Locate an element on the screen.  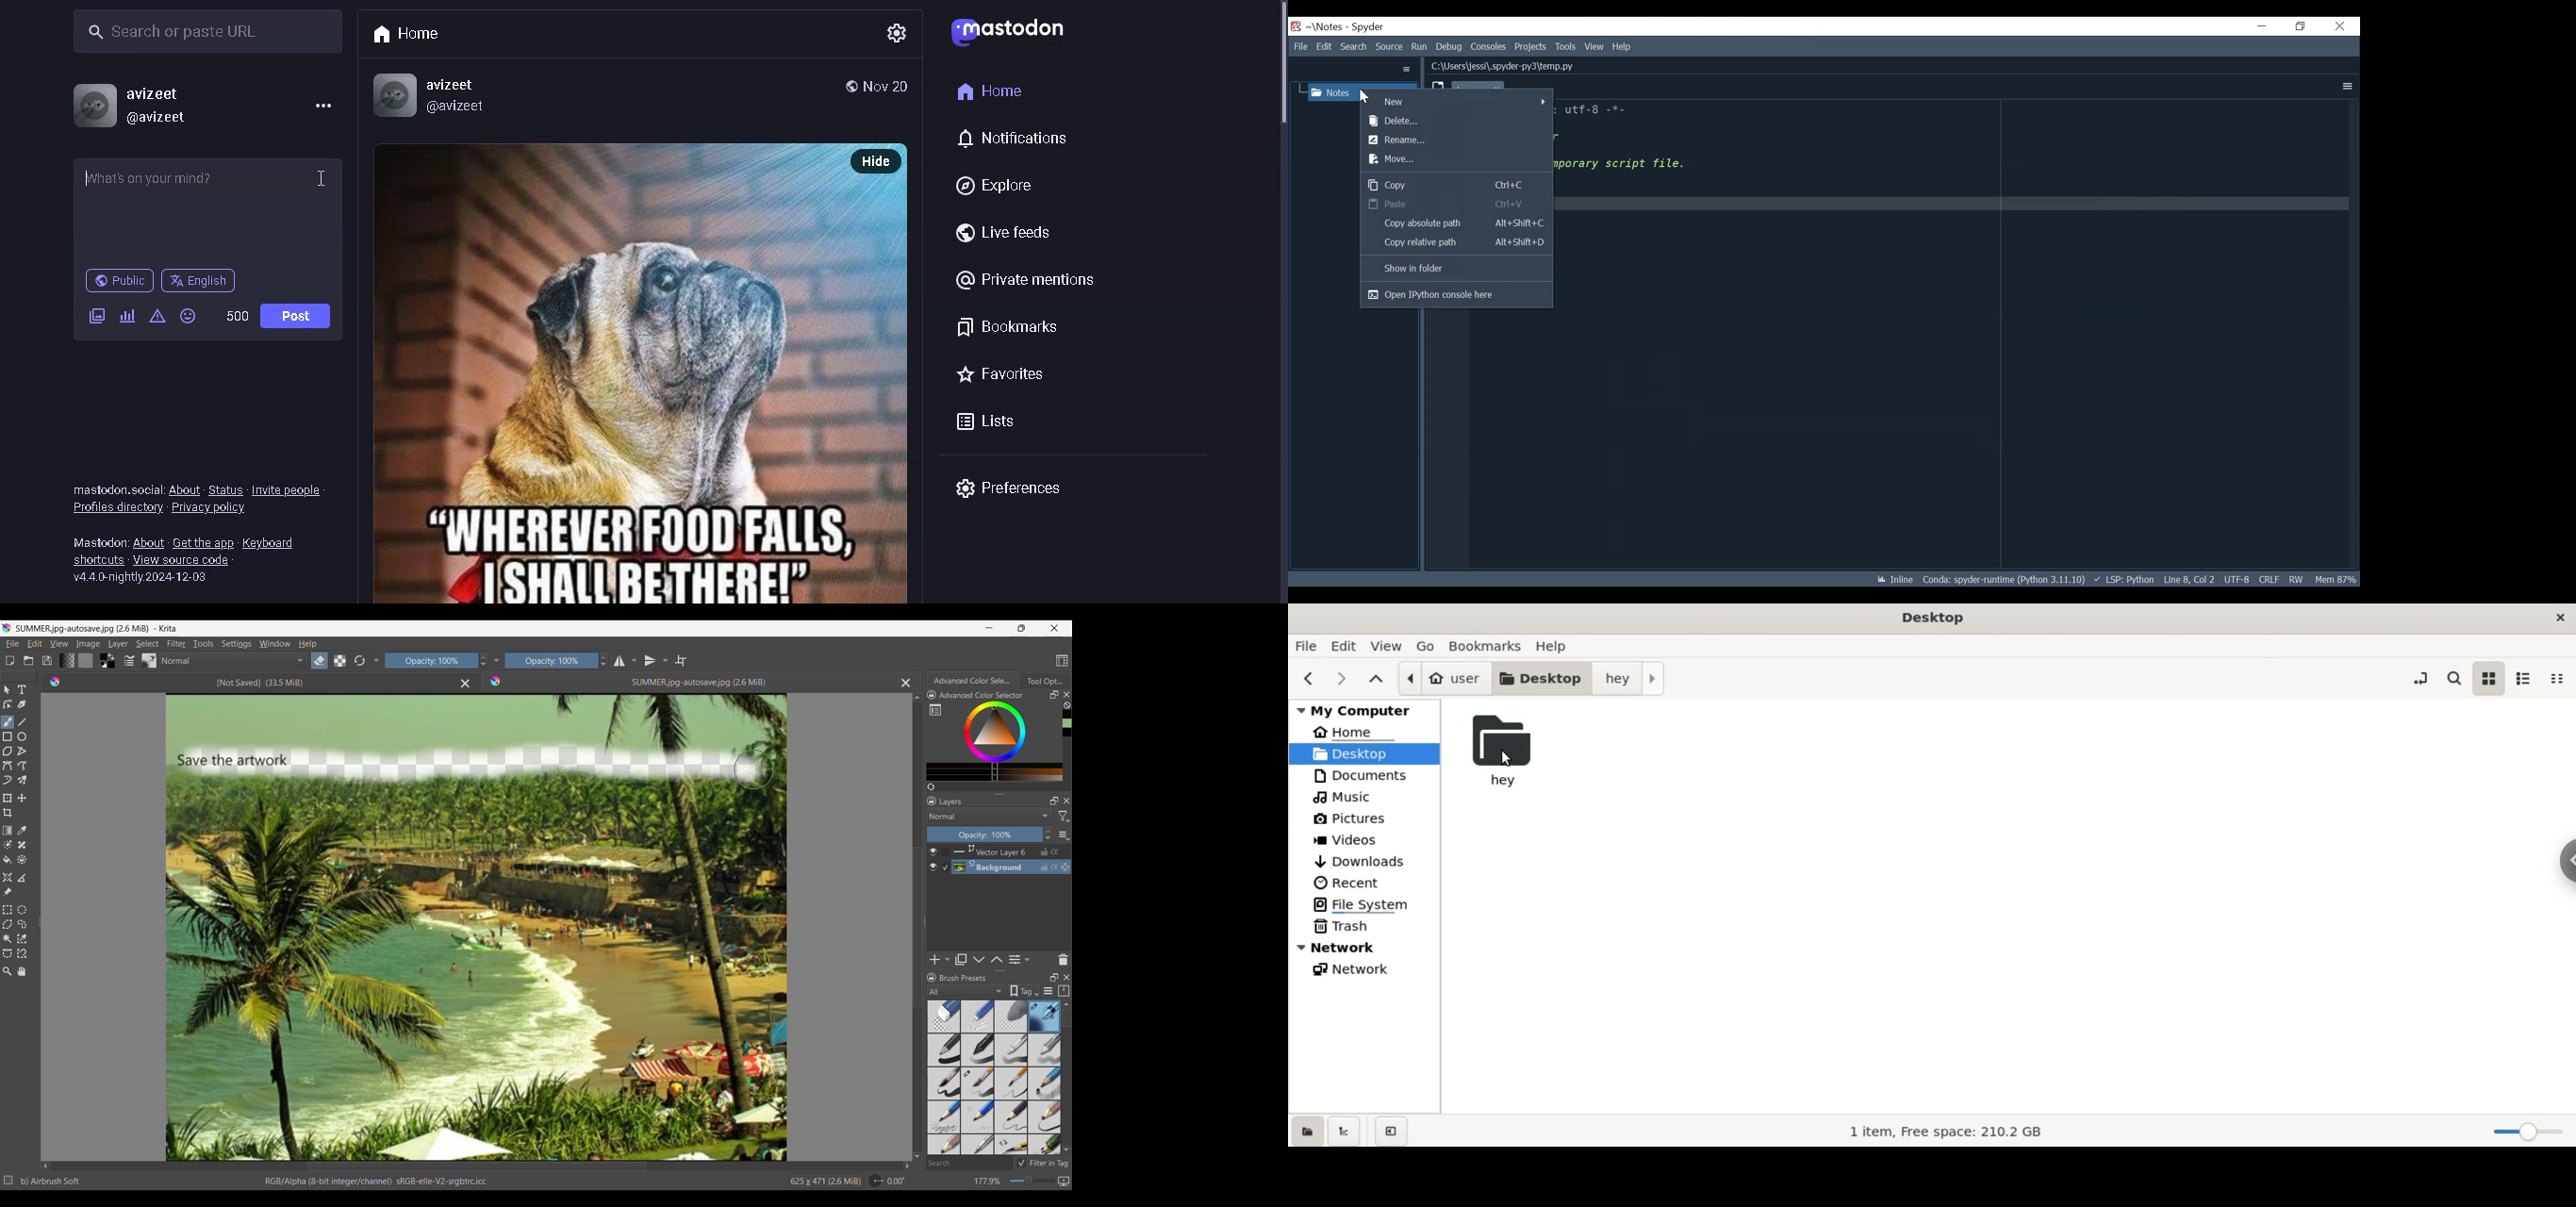
C:\Users\jessi\.spyder-py3\temp.py is located at coordinates (1512, 65).